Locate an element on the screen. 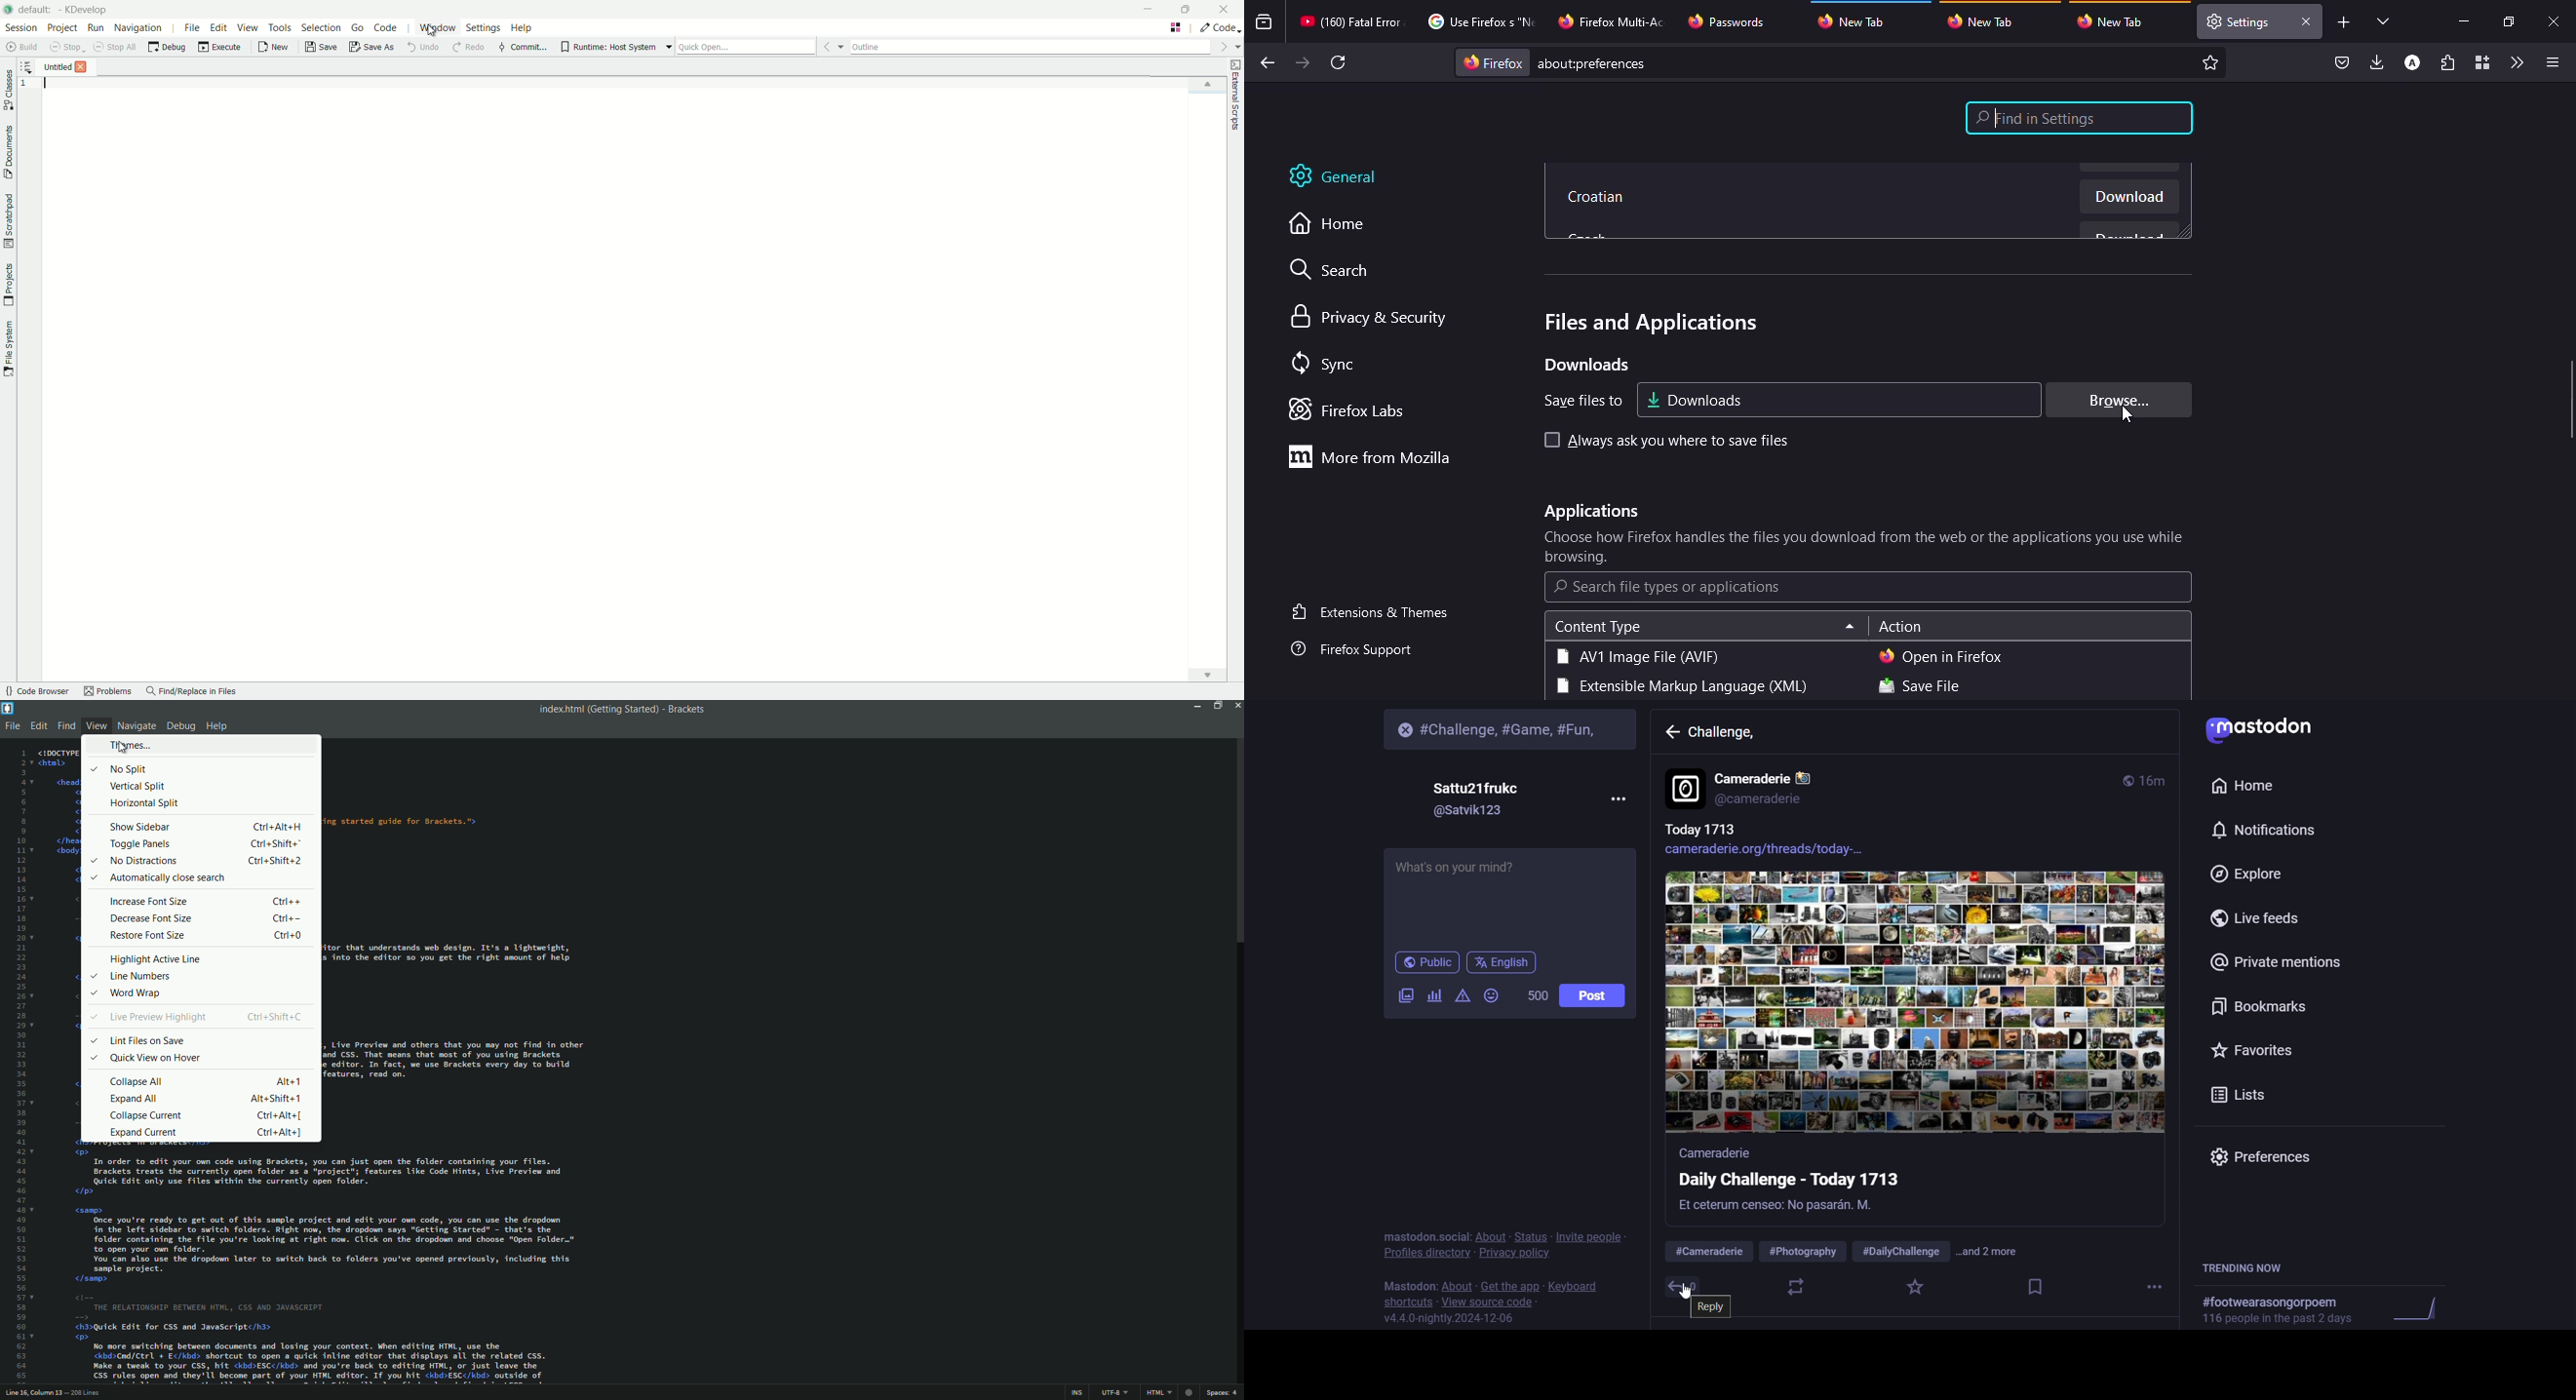  image/video is located at coordinates (1399, 997).